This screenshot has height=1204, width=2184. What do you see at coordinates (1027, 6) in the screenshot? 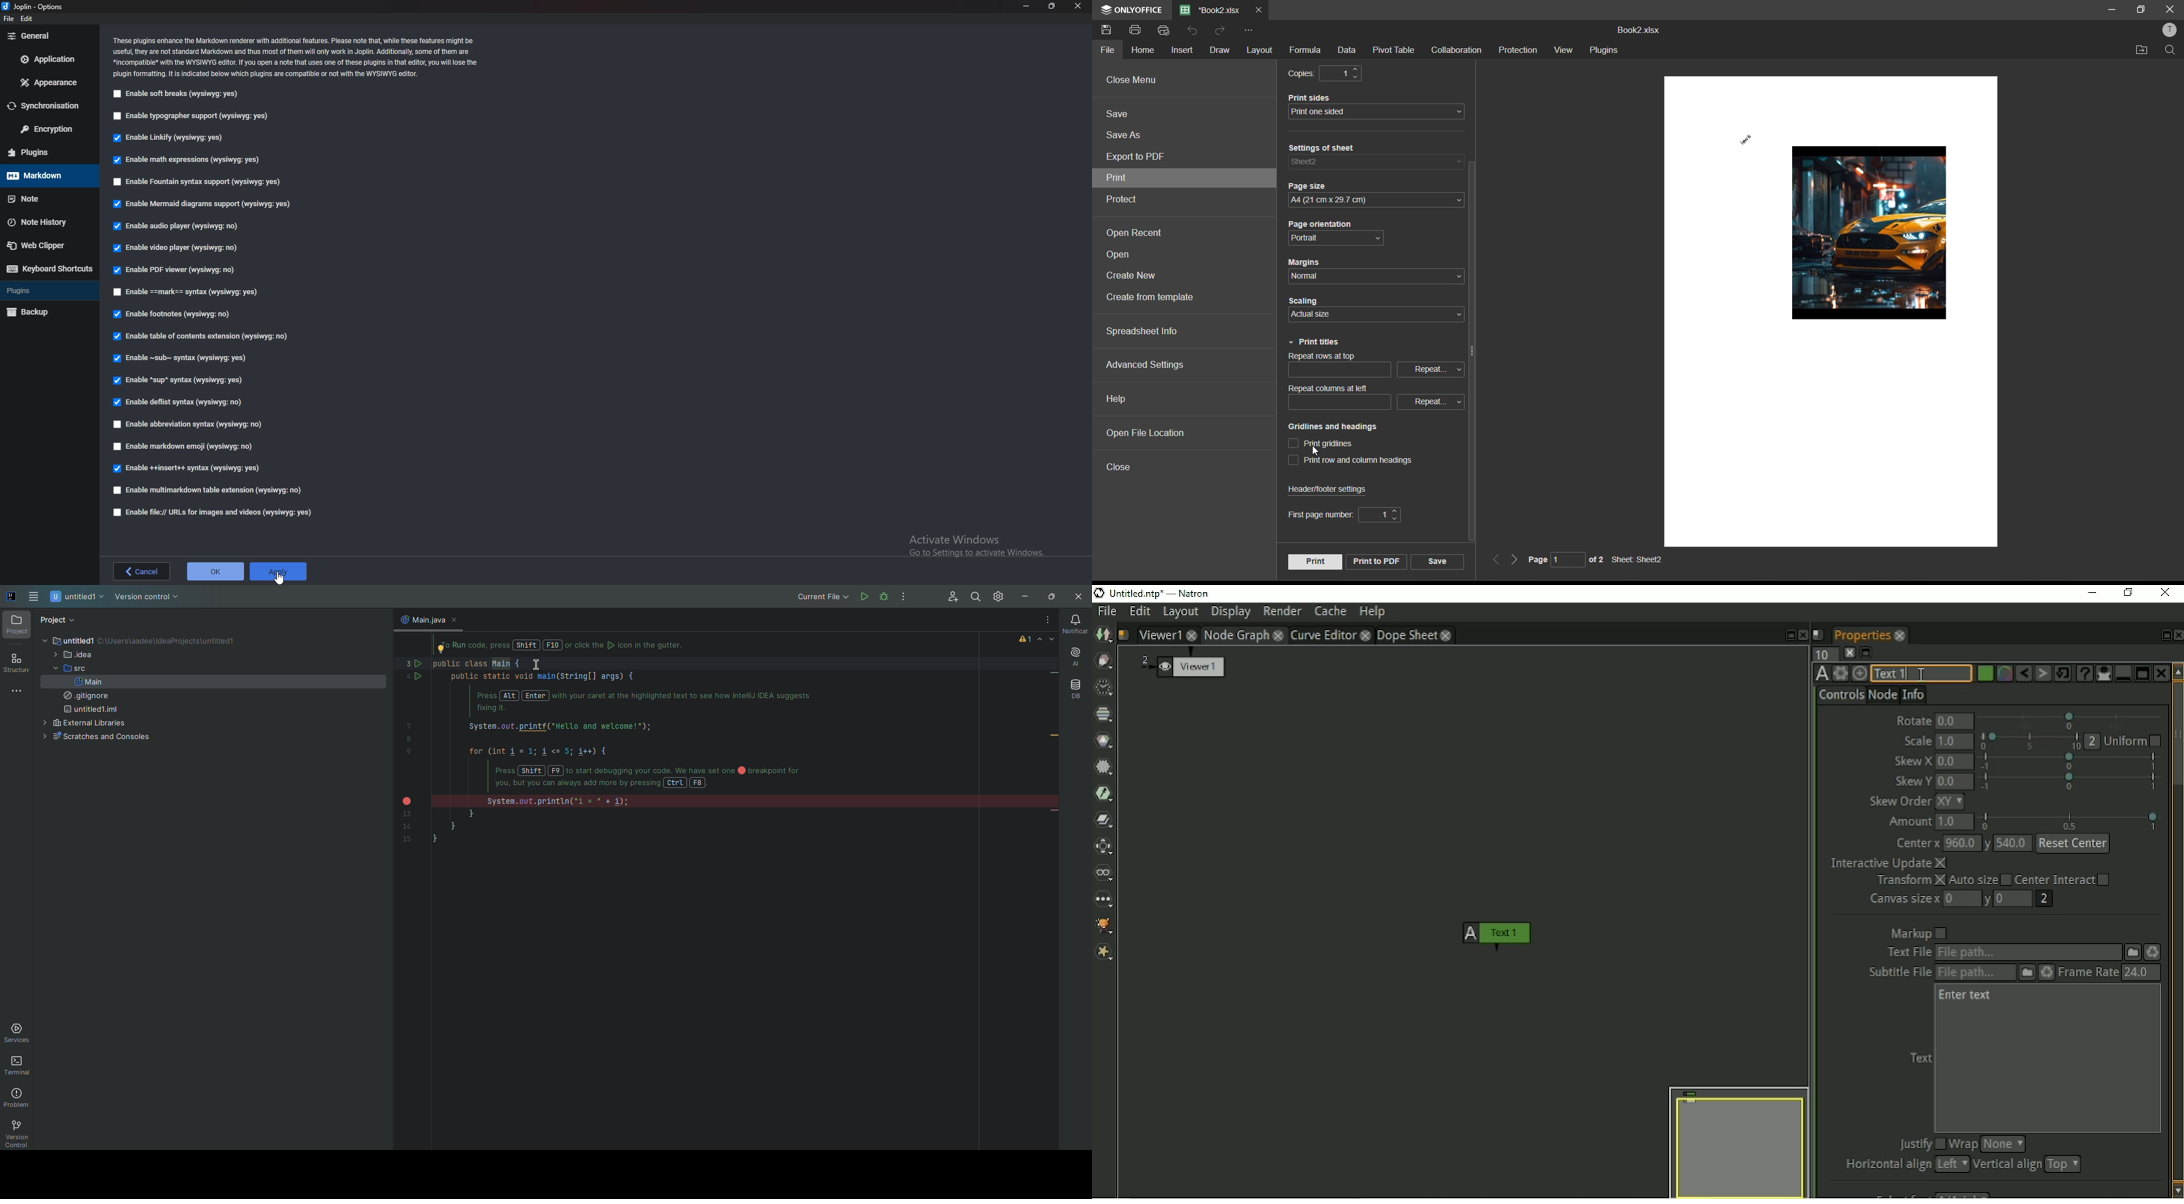
I see `Minimize` at bounding box center [1027, 6].